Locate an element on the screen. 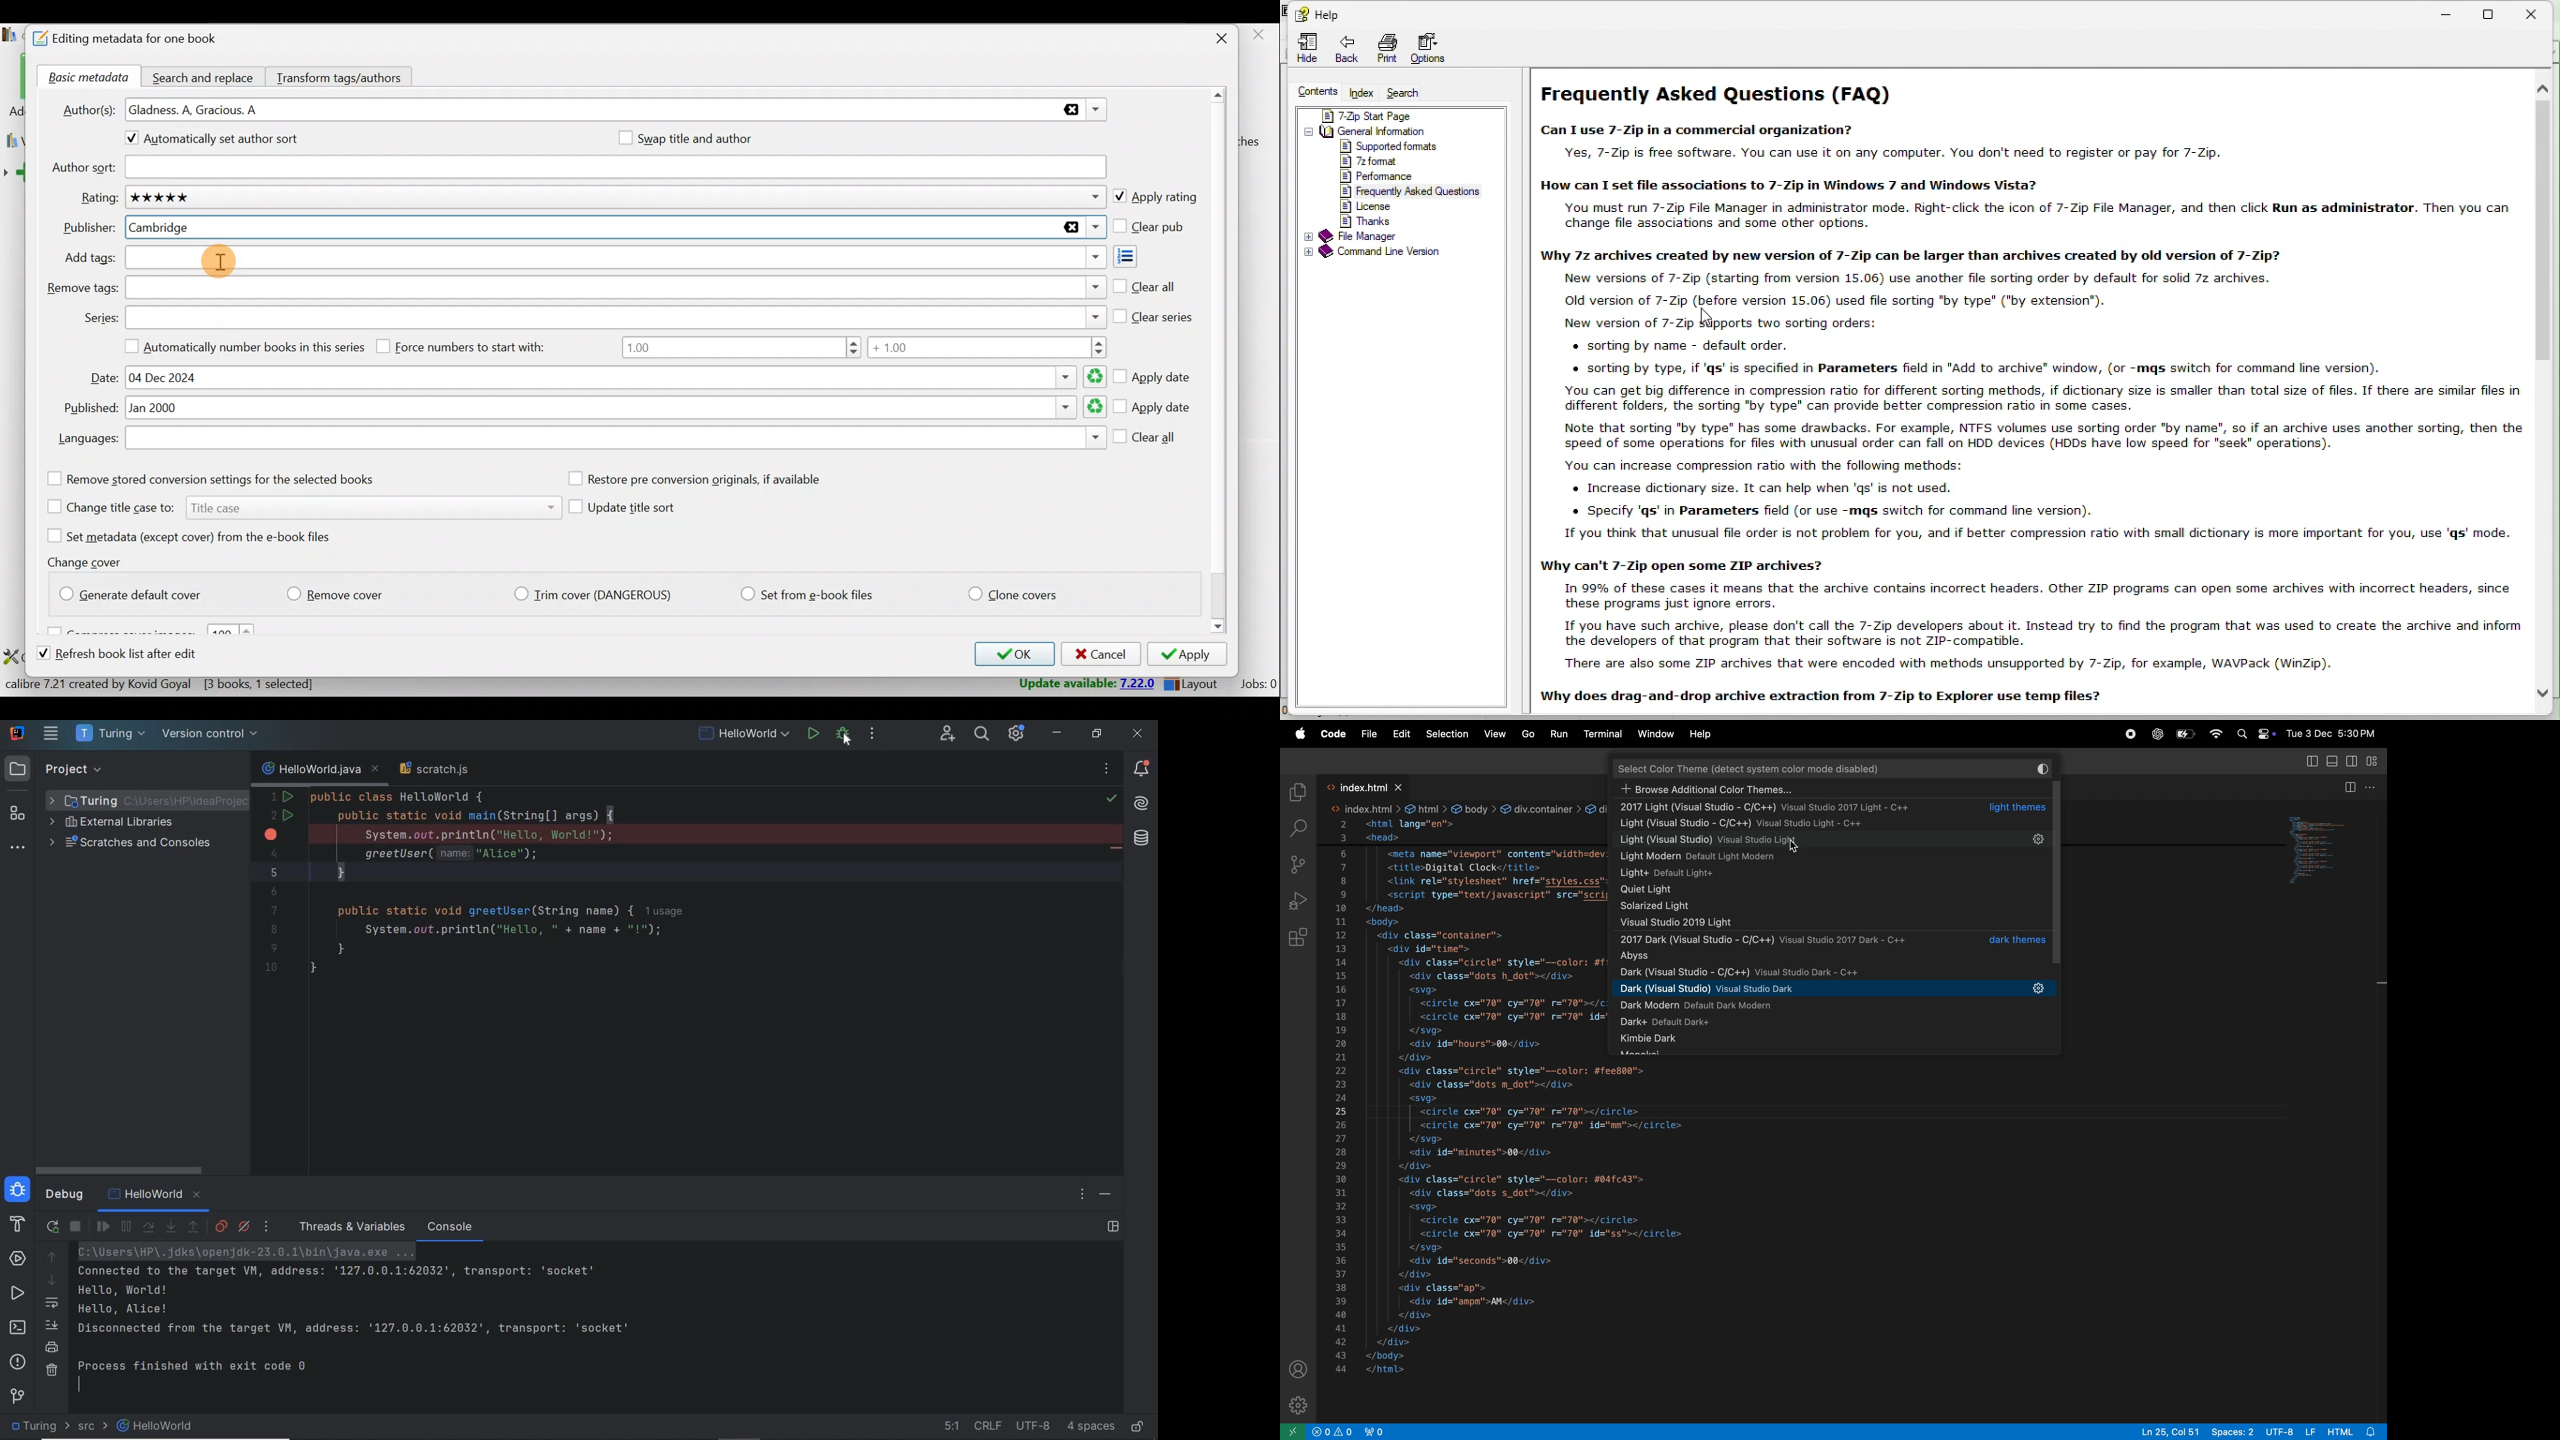  light visual studio is located at coordinates (1800, 825).